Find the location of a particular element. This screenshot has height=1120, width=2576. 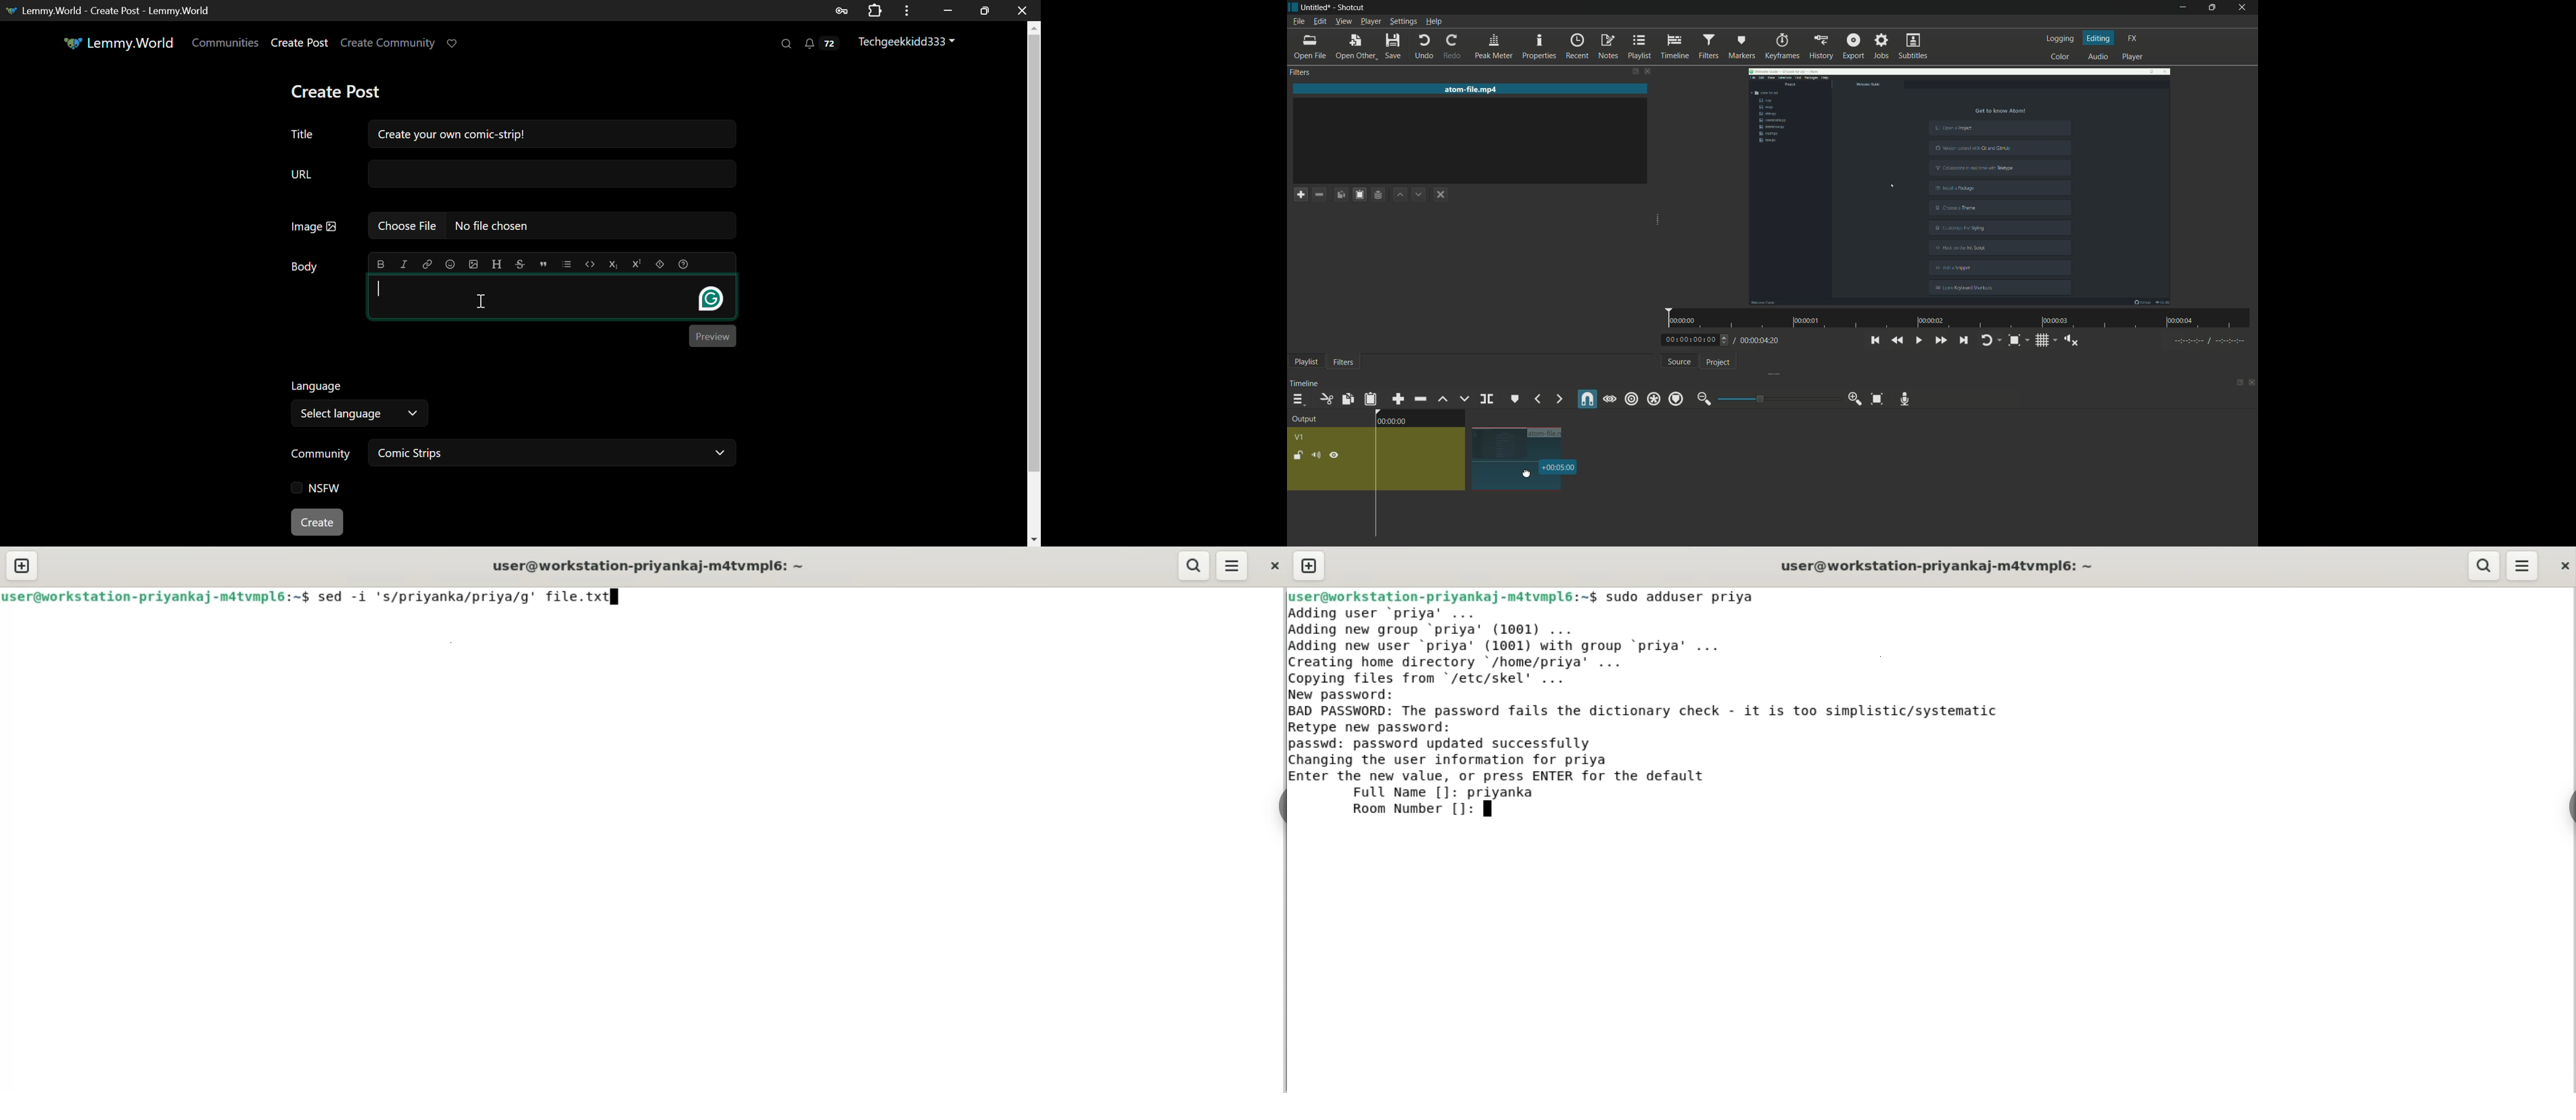

Create Post is located at coordinates (338, 92).